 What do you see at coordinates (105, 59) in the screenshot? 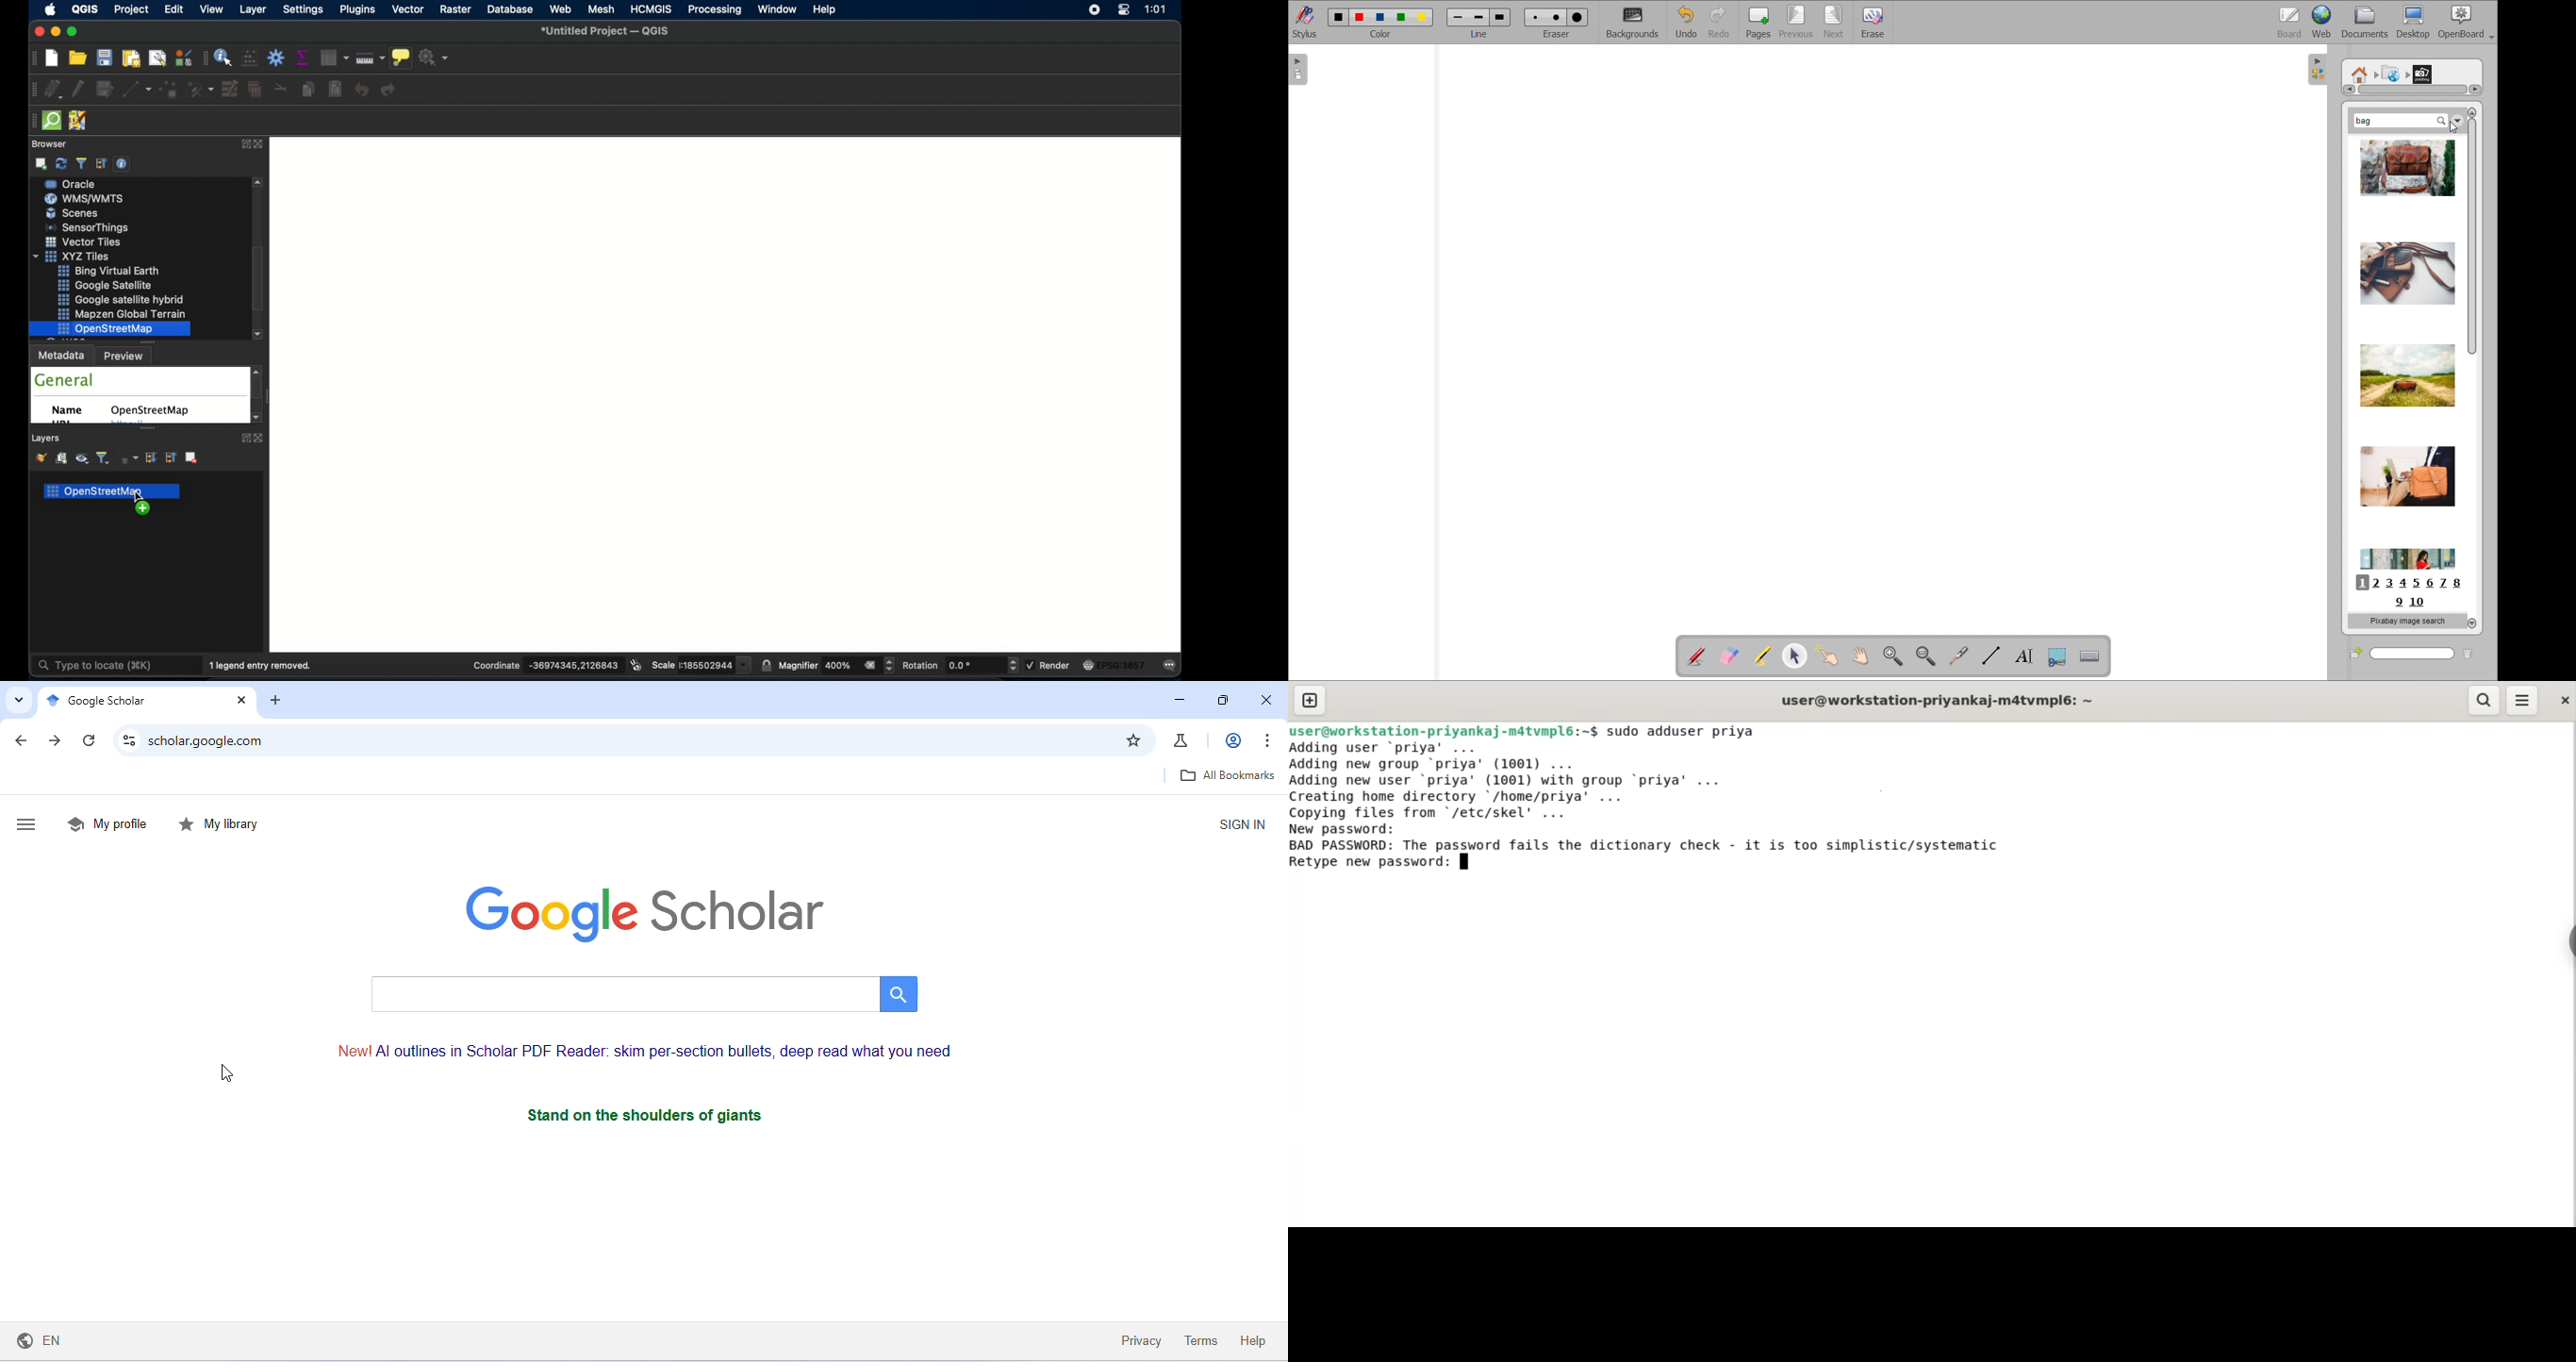
I see `save project` at bounding box center [105, 59].